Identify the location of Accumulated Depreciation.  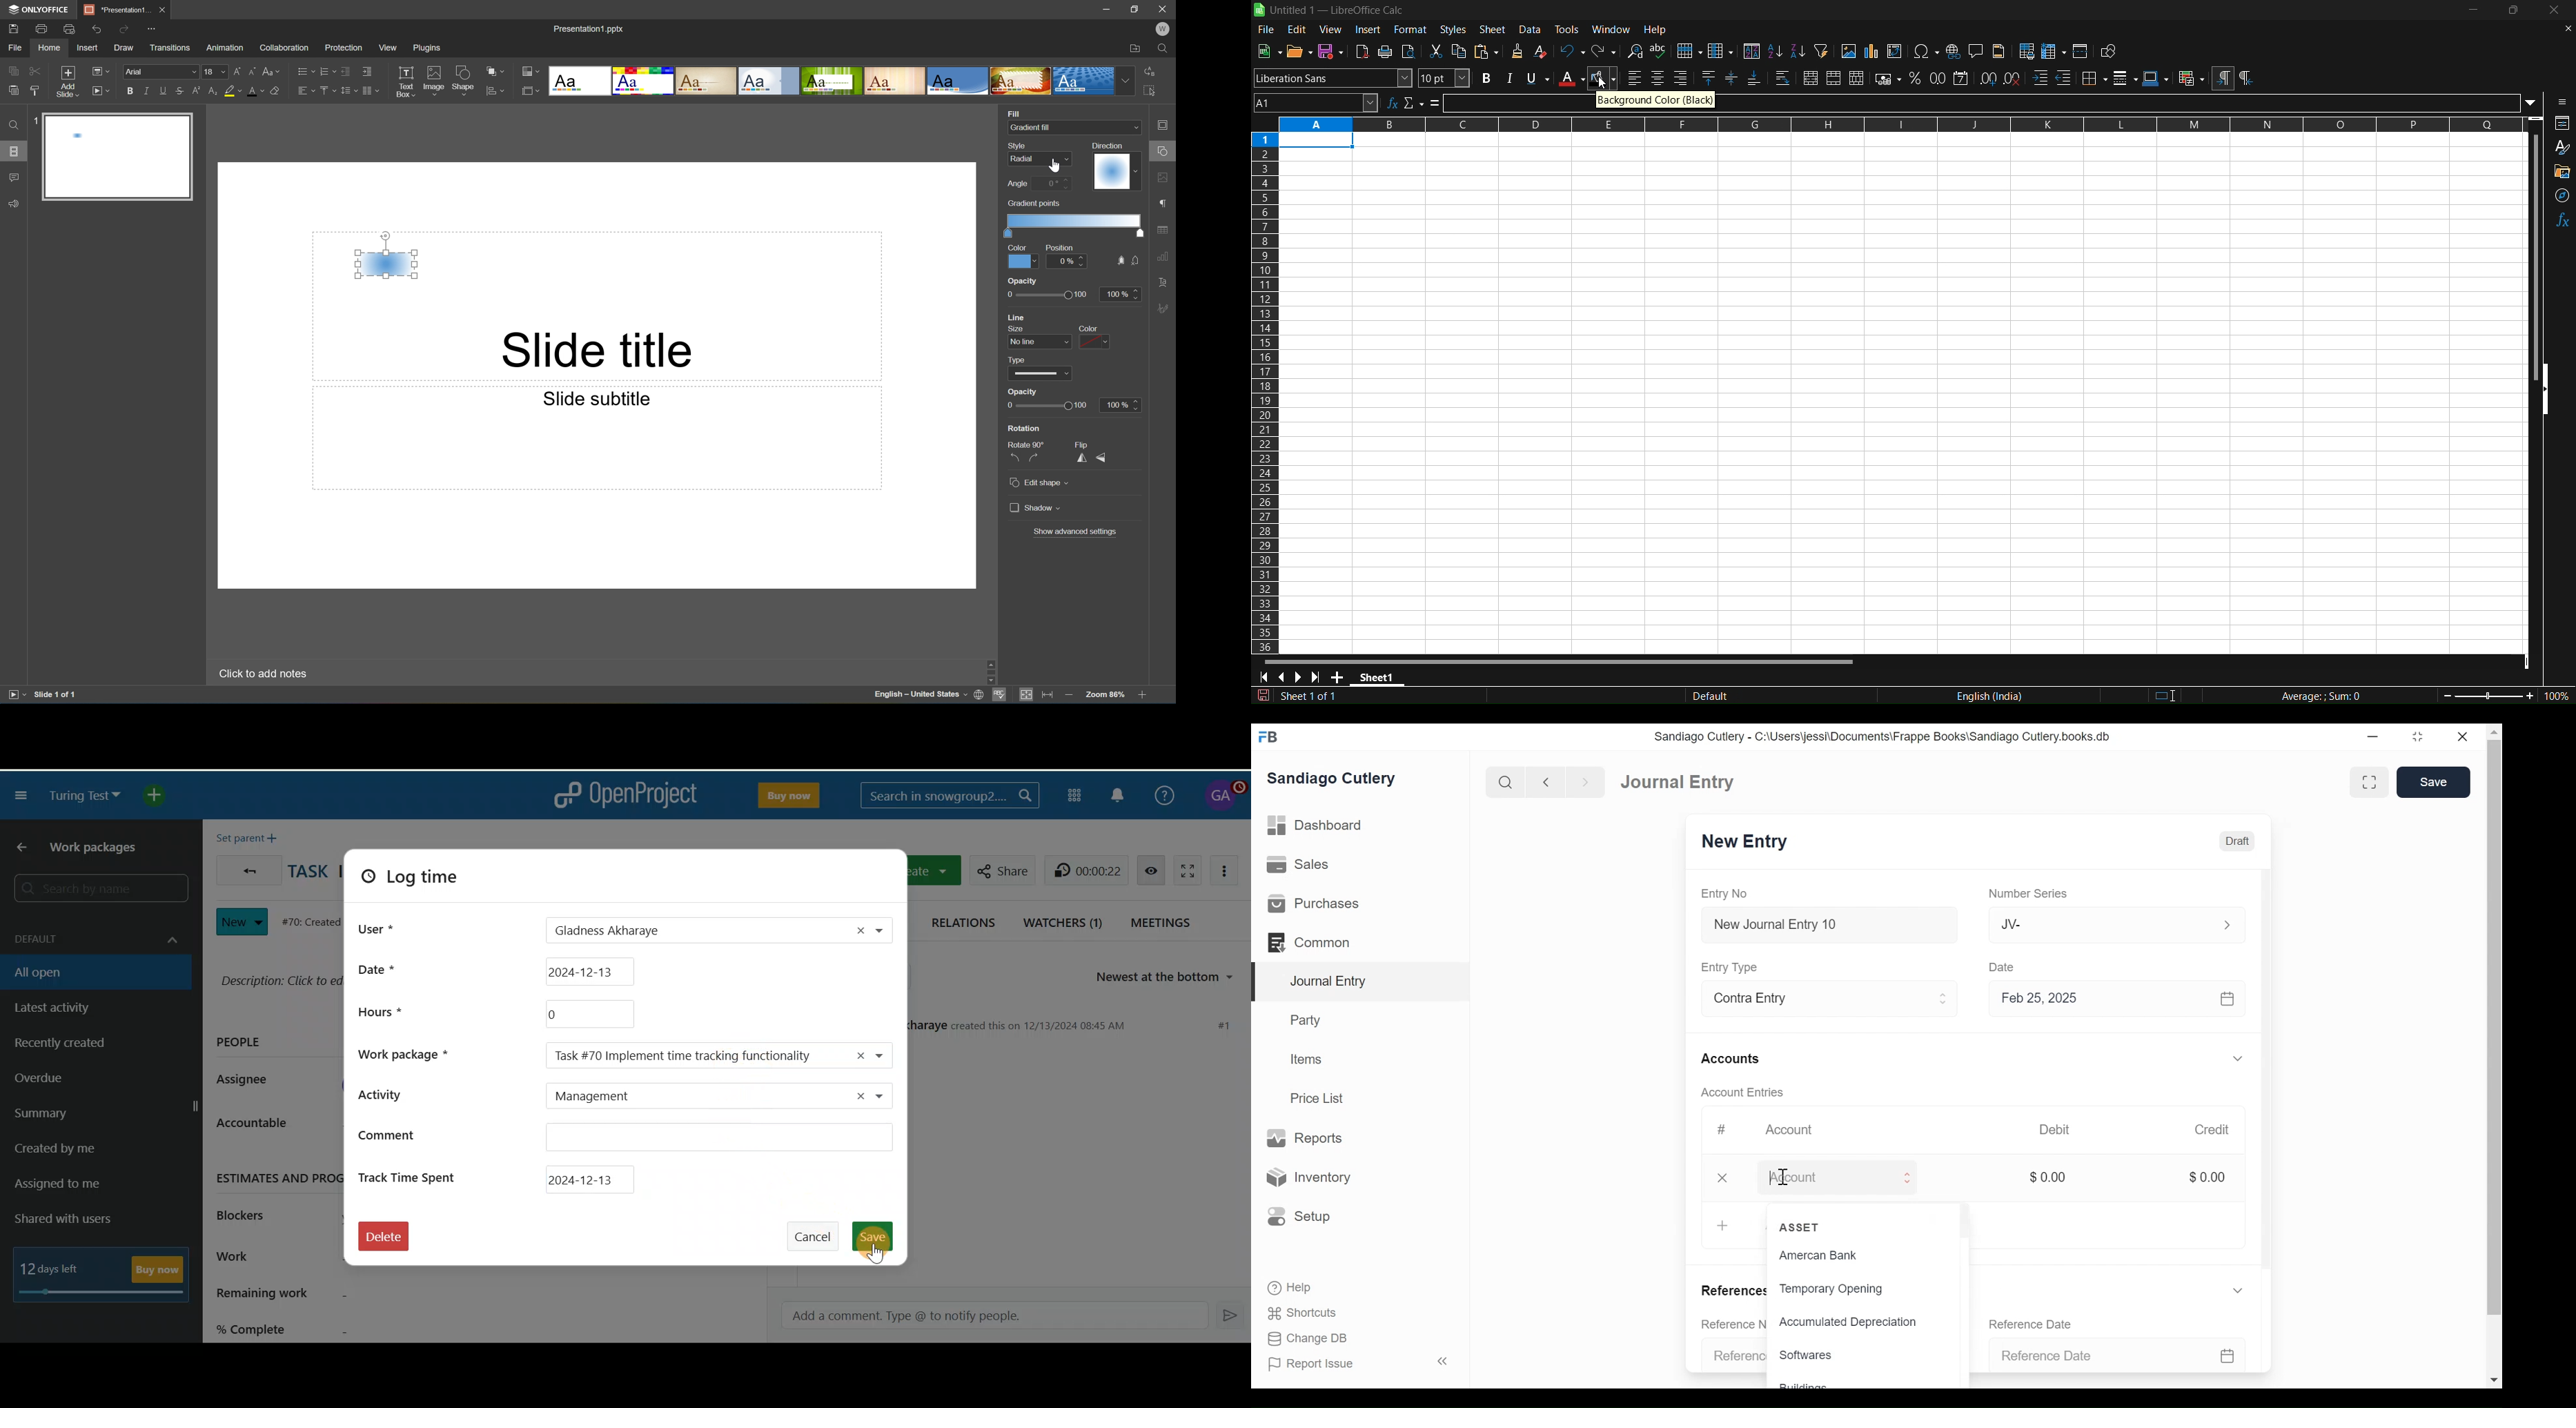
(1847, 1323).